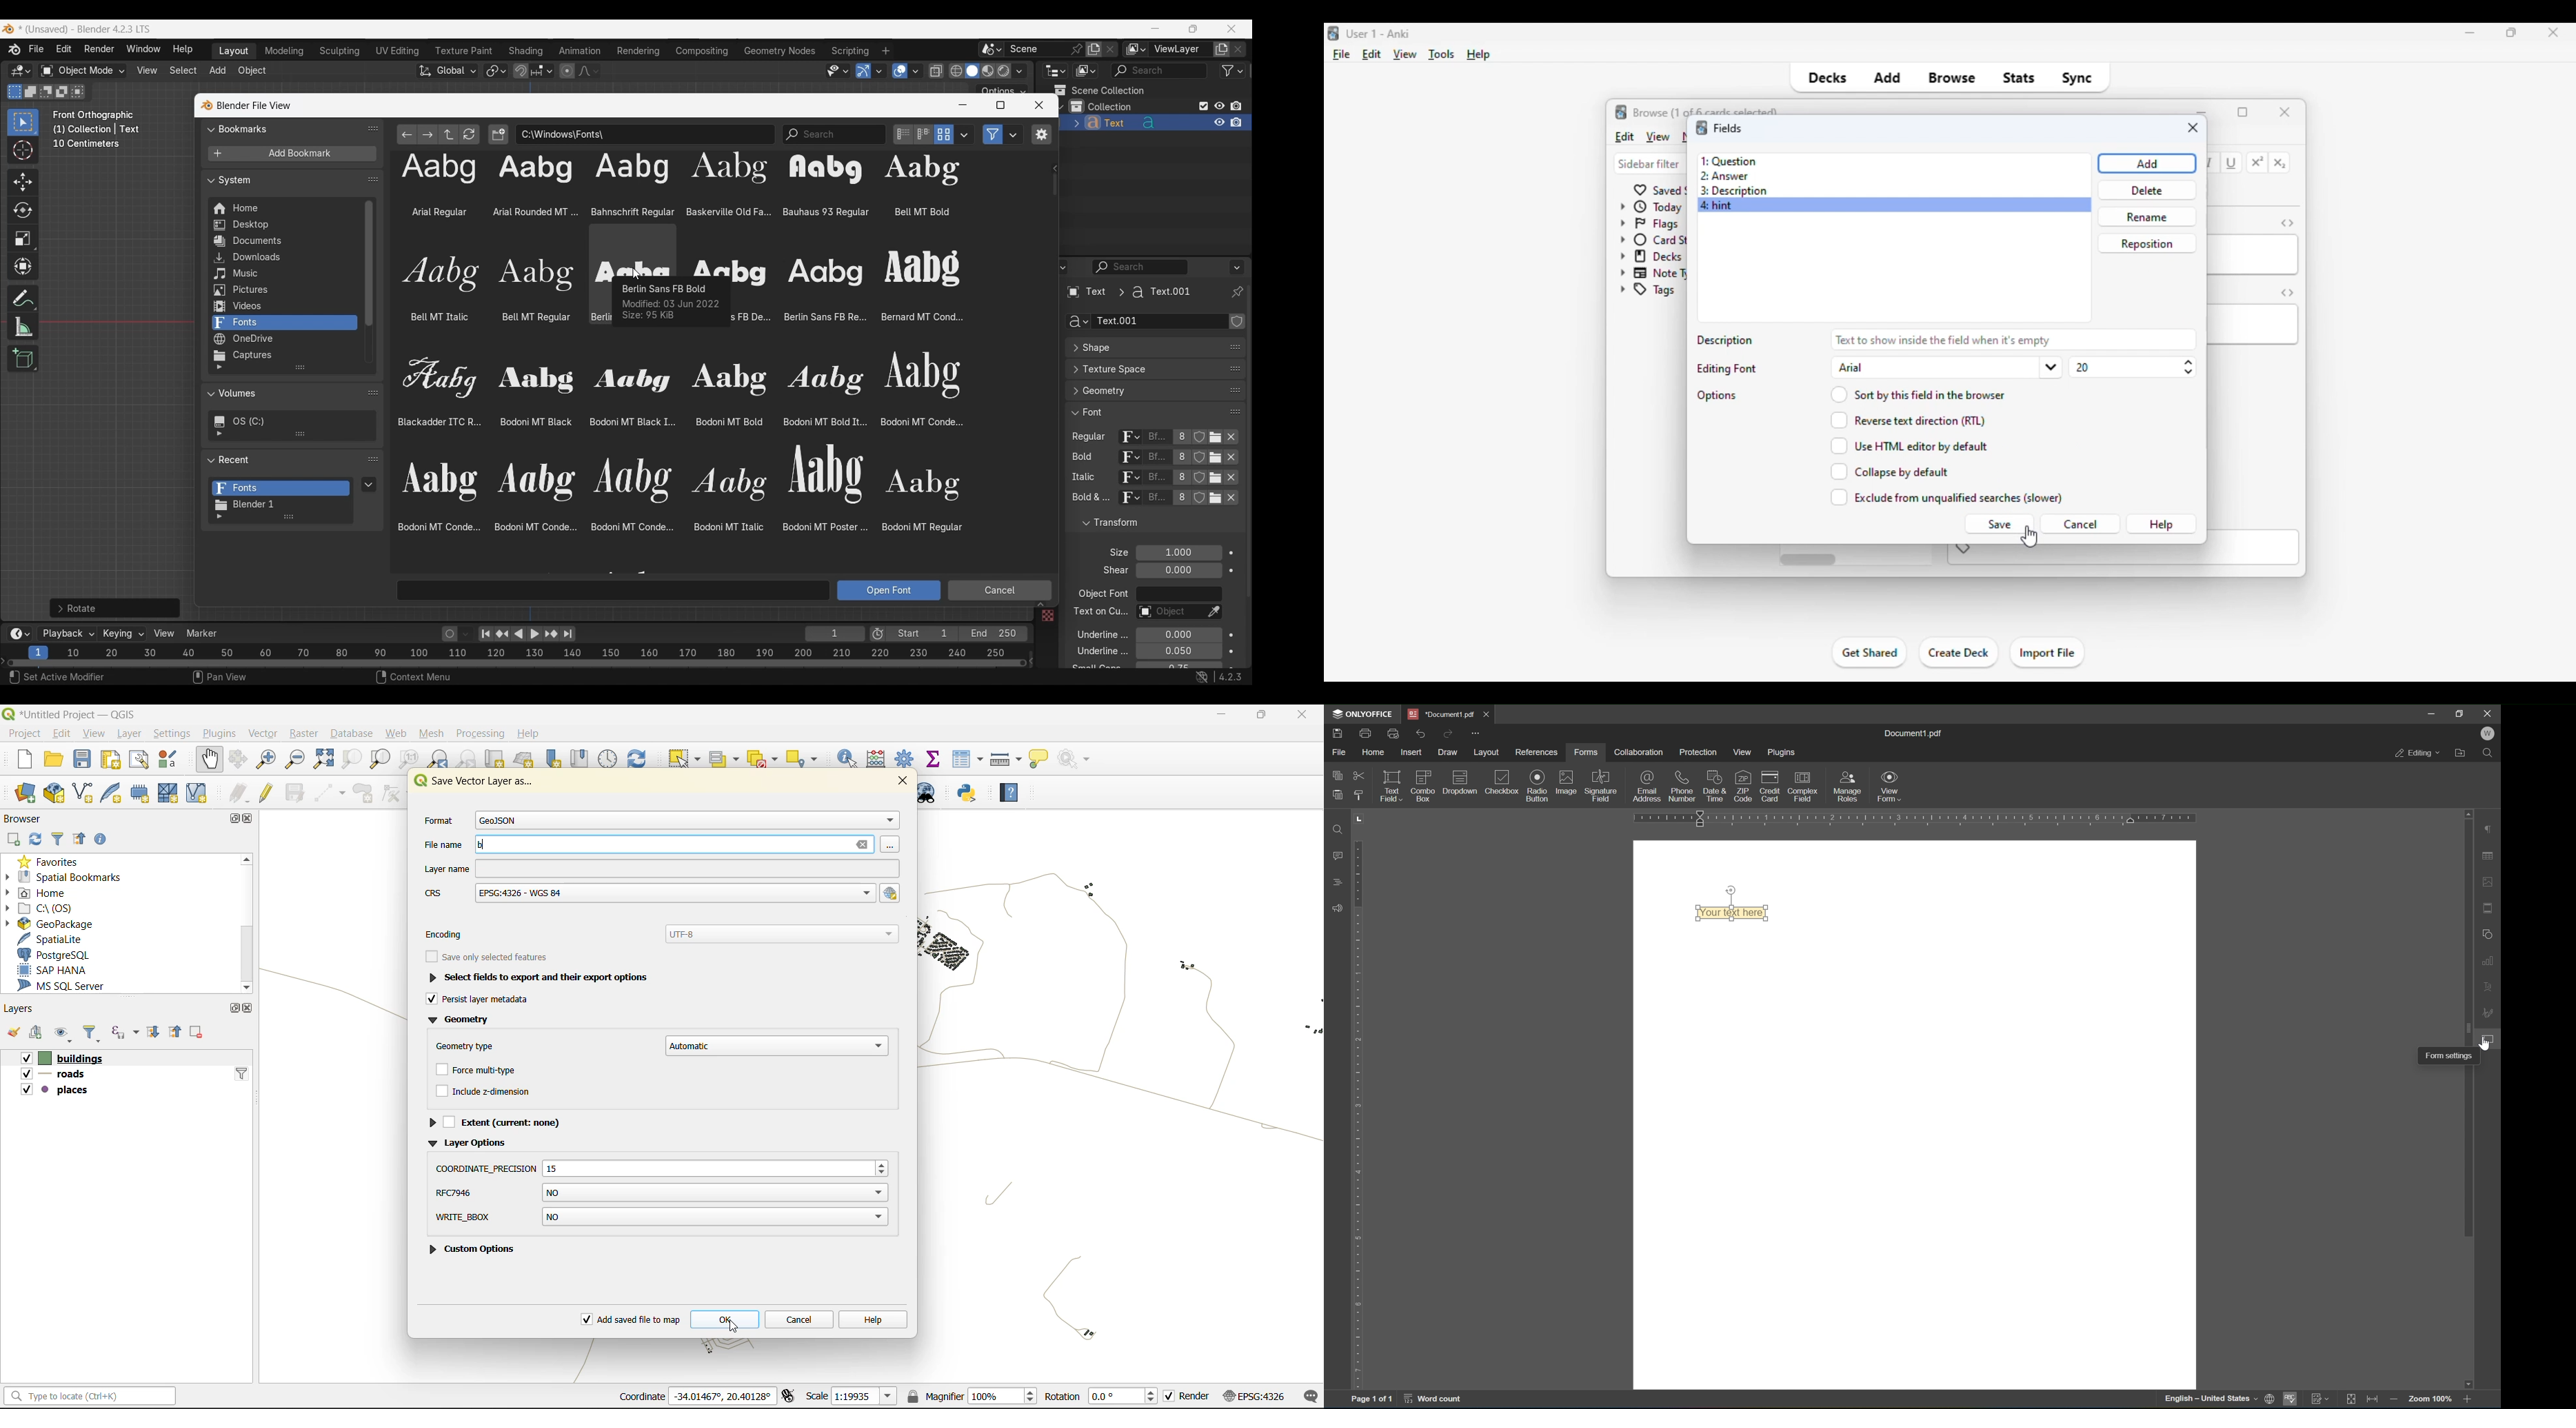 Image resolution: width=2576 pixels, height=1428 pixels. I want to click on log messages, so click(1308, 1395).